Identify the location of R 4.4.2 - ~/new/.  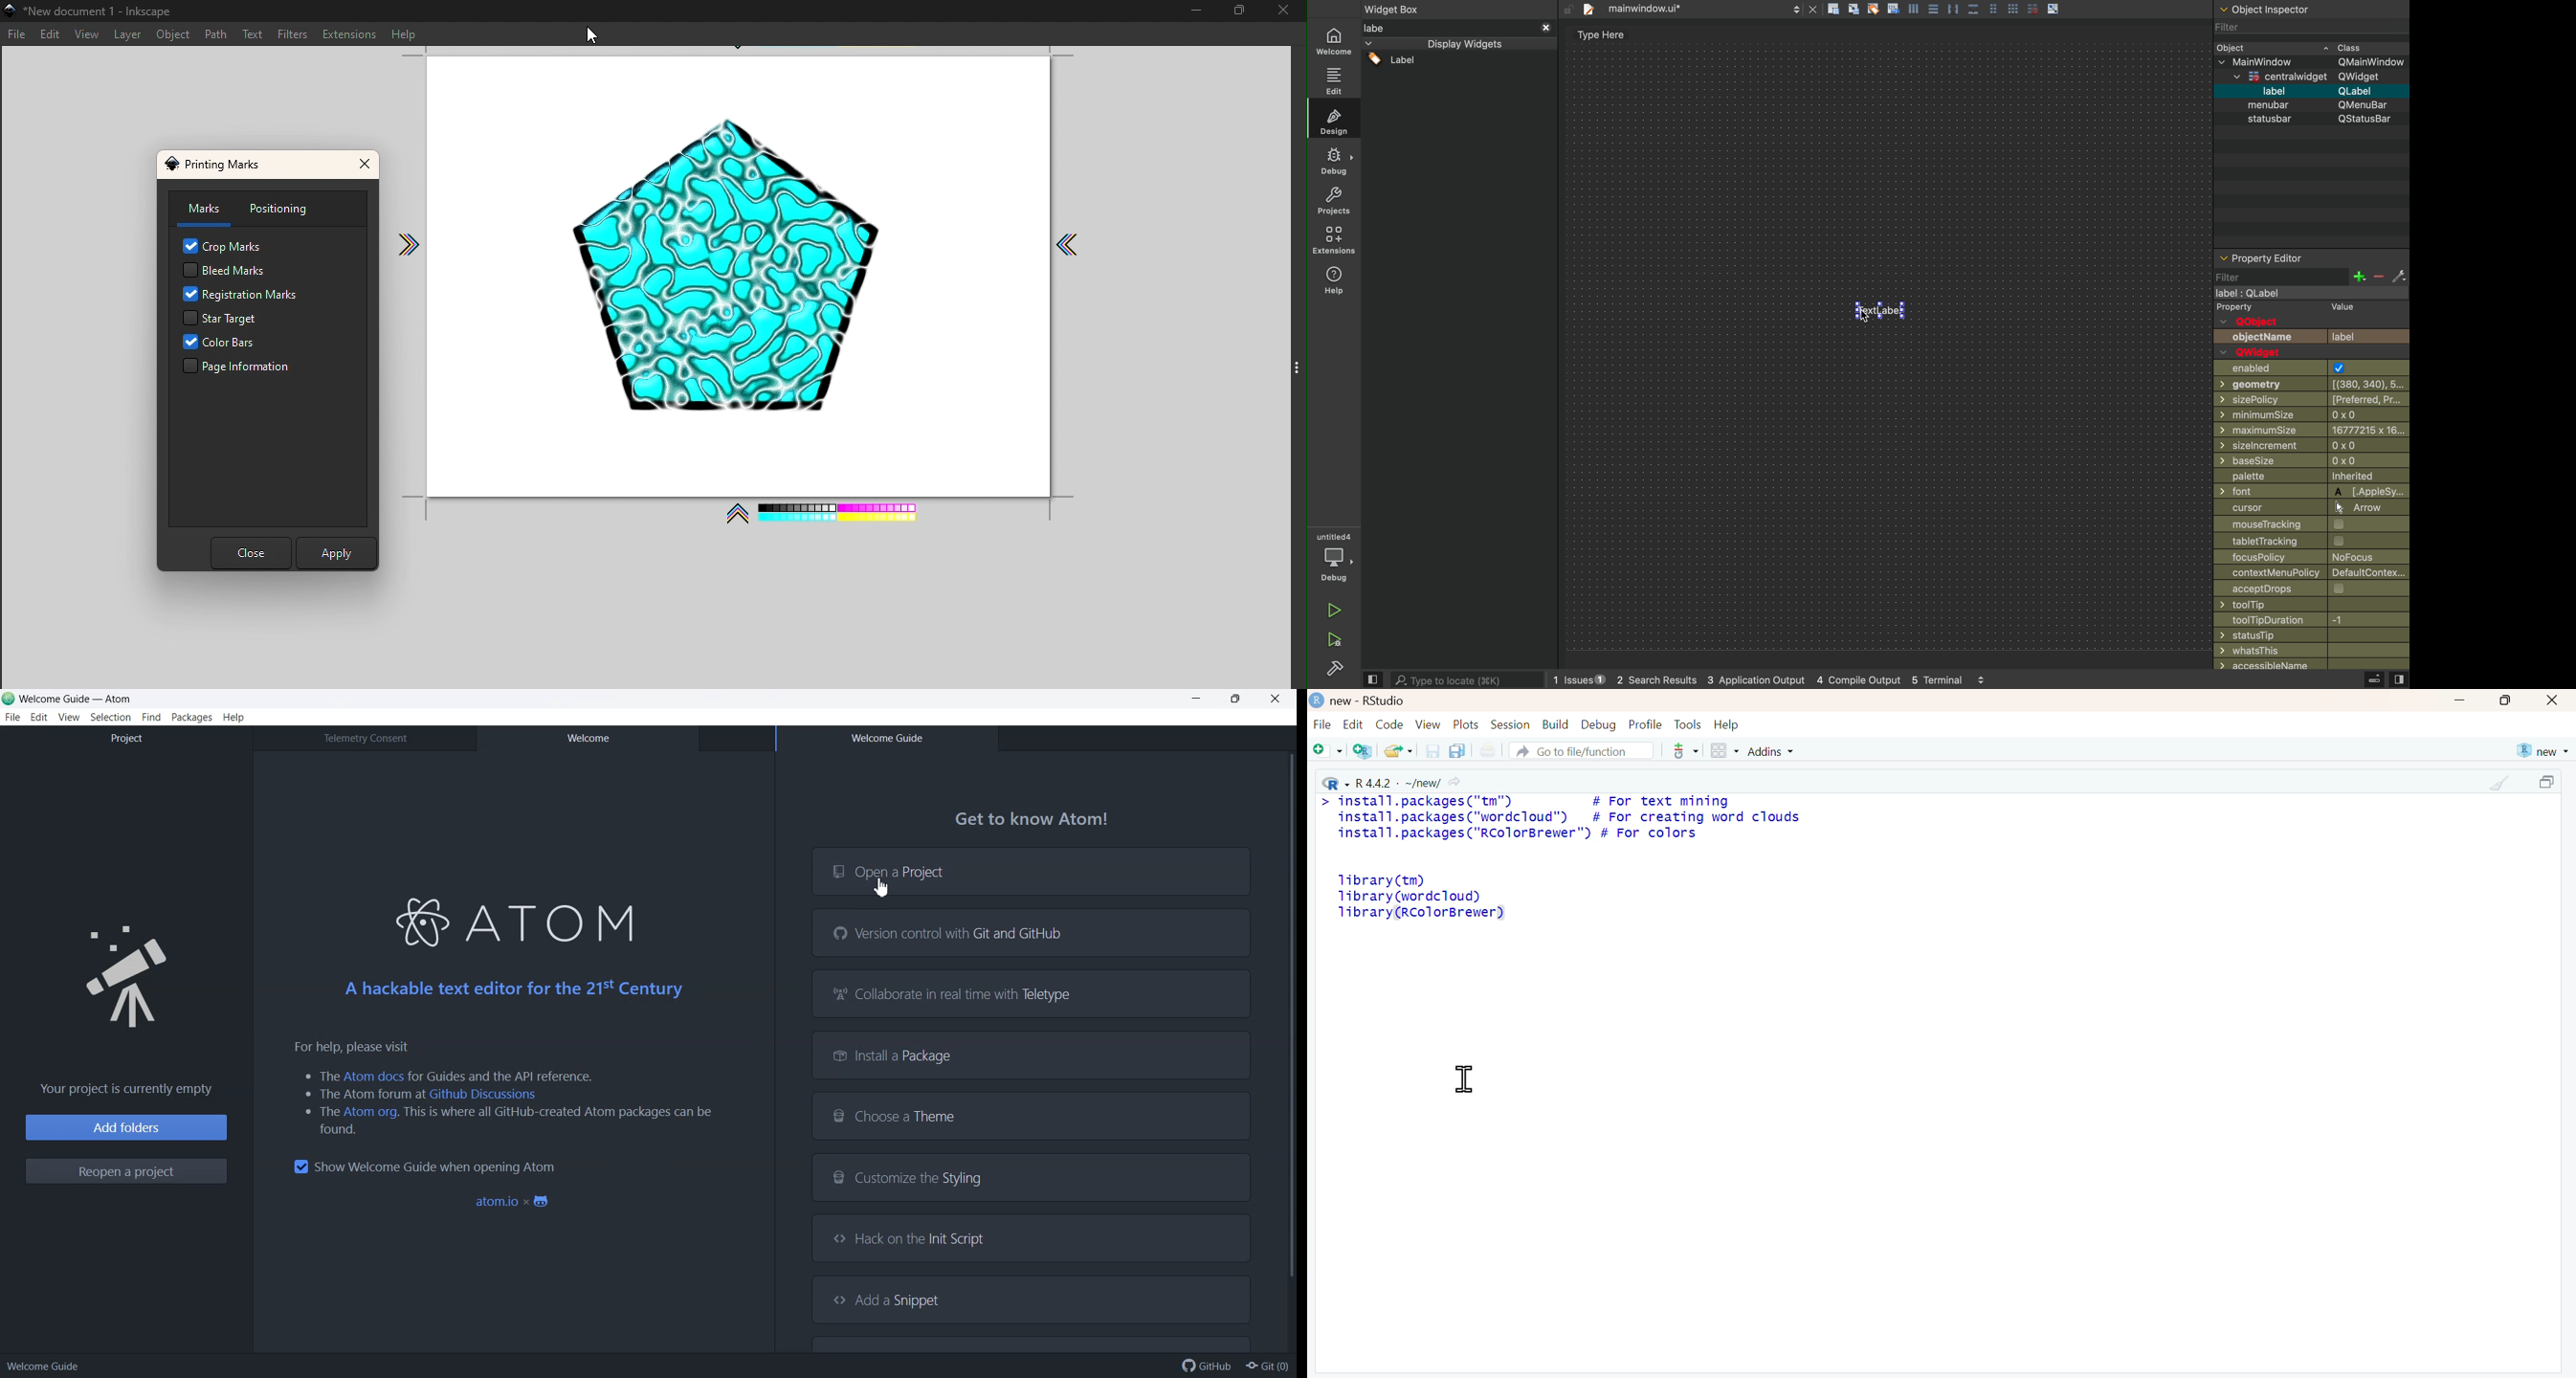
(1390, 780).